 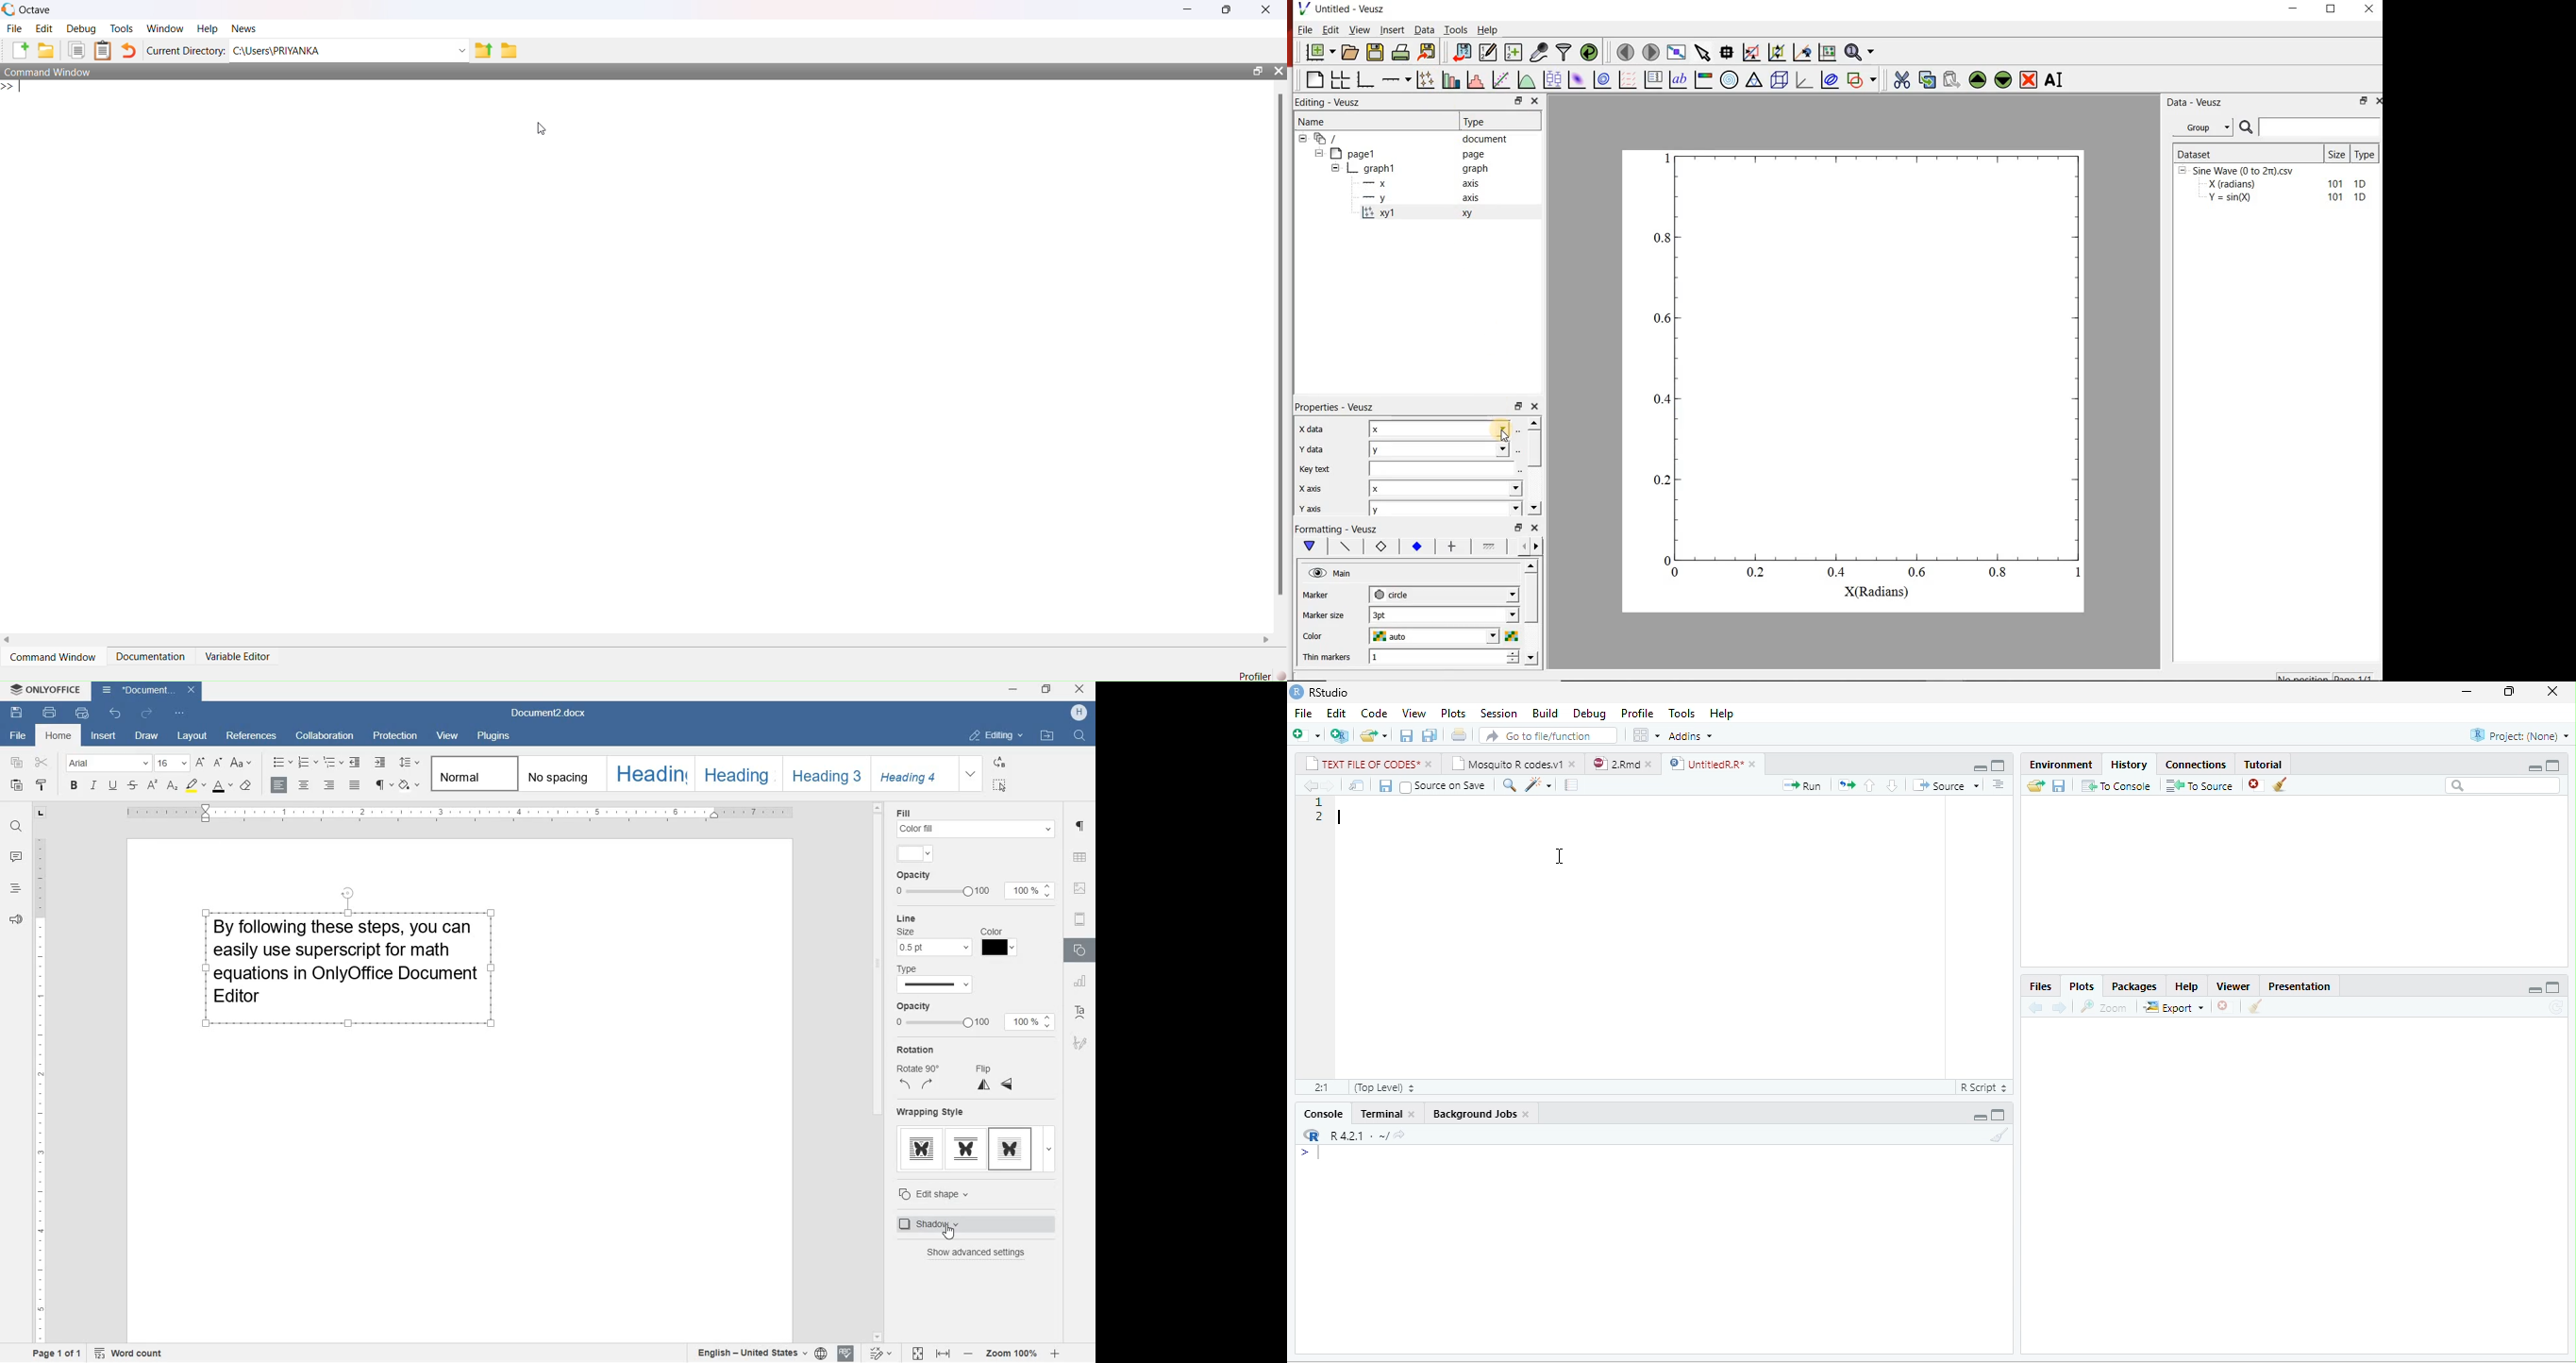 What do you see at coordinates (1509, 785) in the screenshot?
I see `search` at bounding box center [1509, 785].